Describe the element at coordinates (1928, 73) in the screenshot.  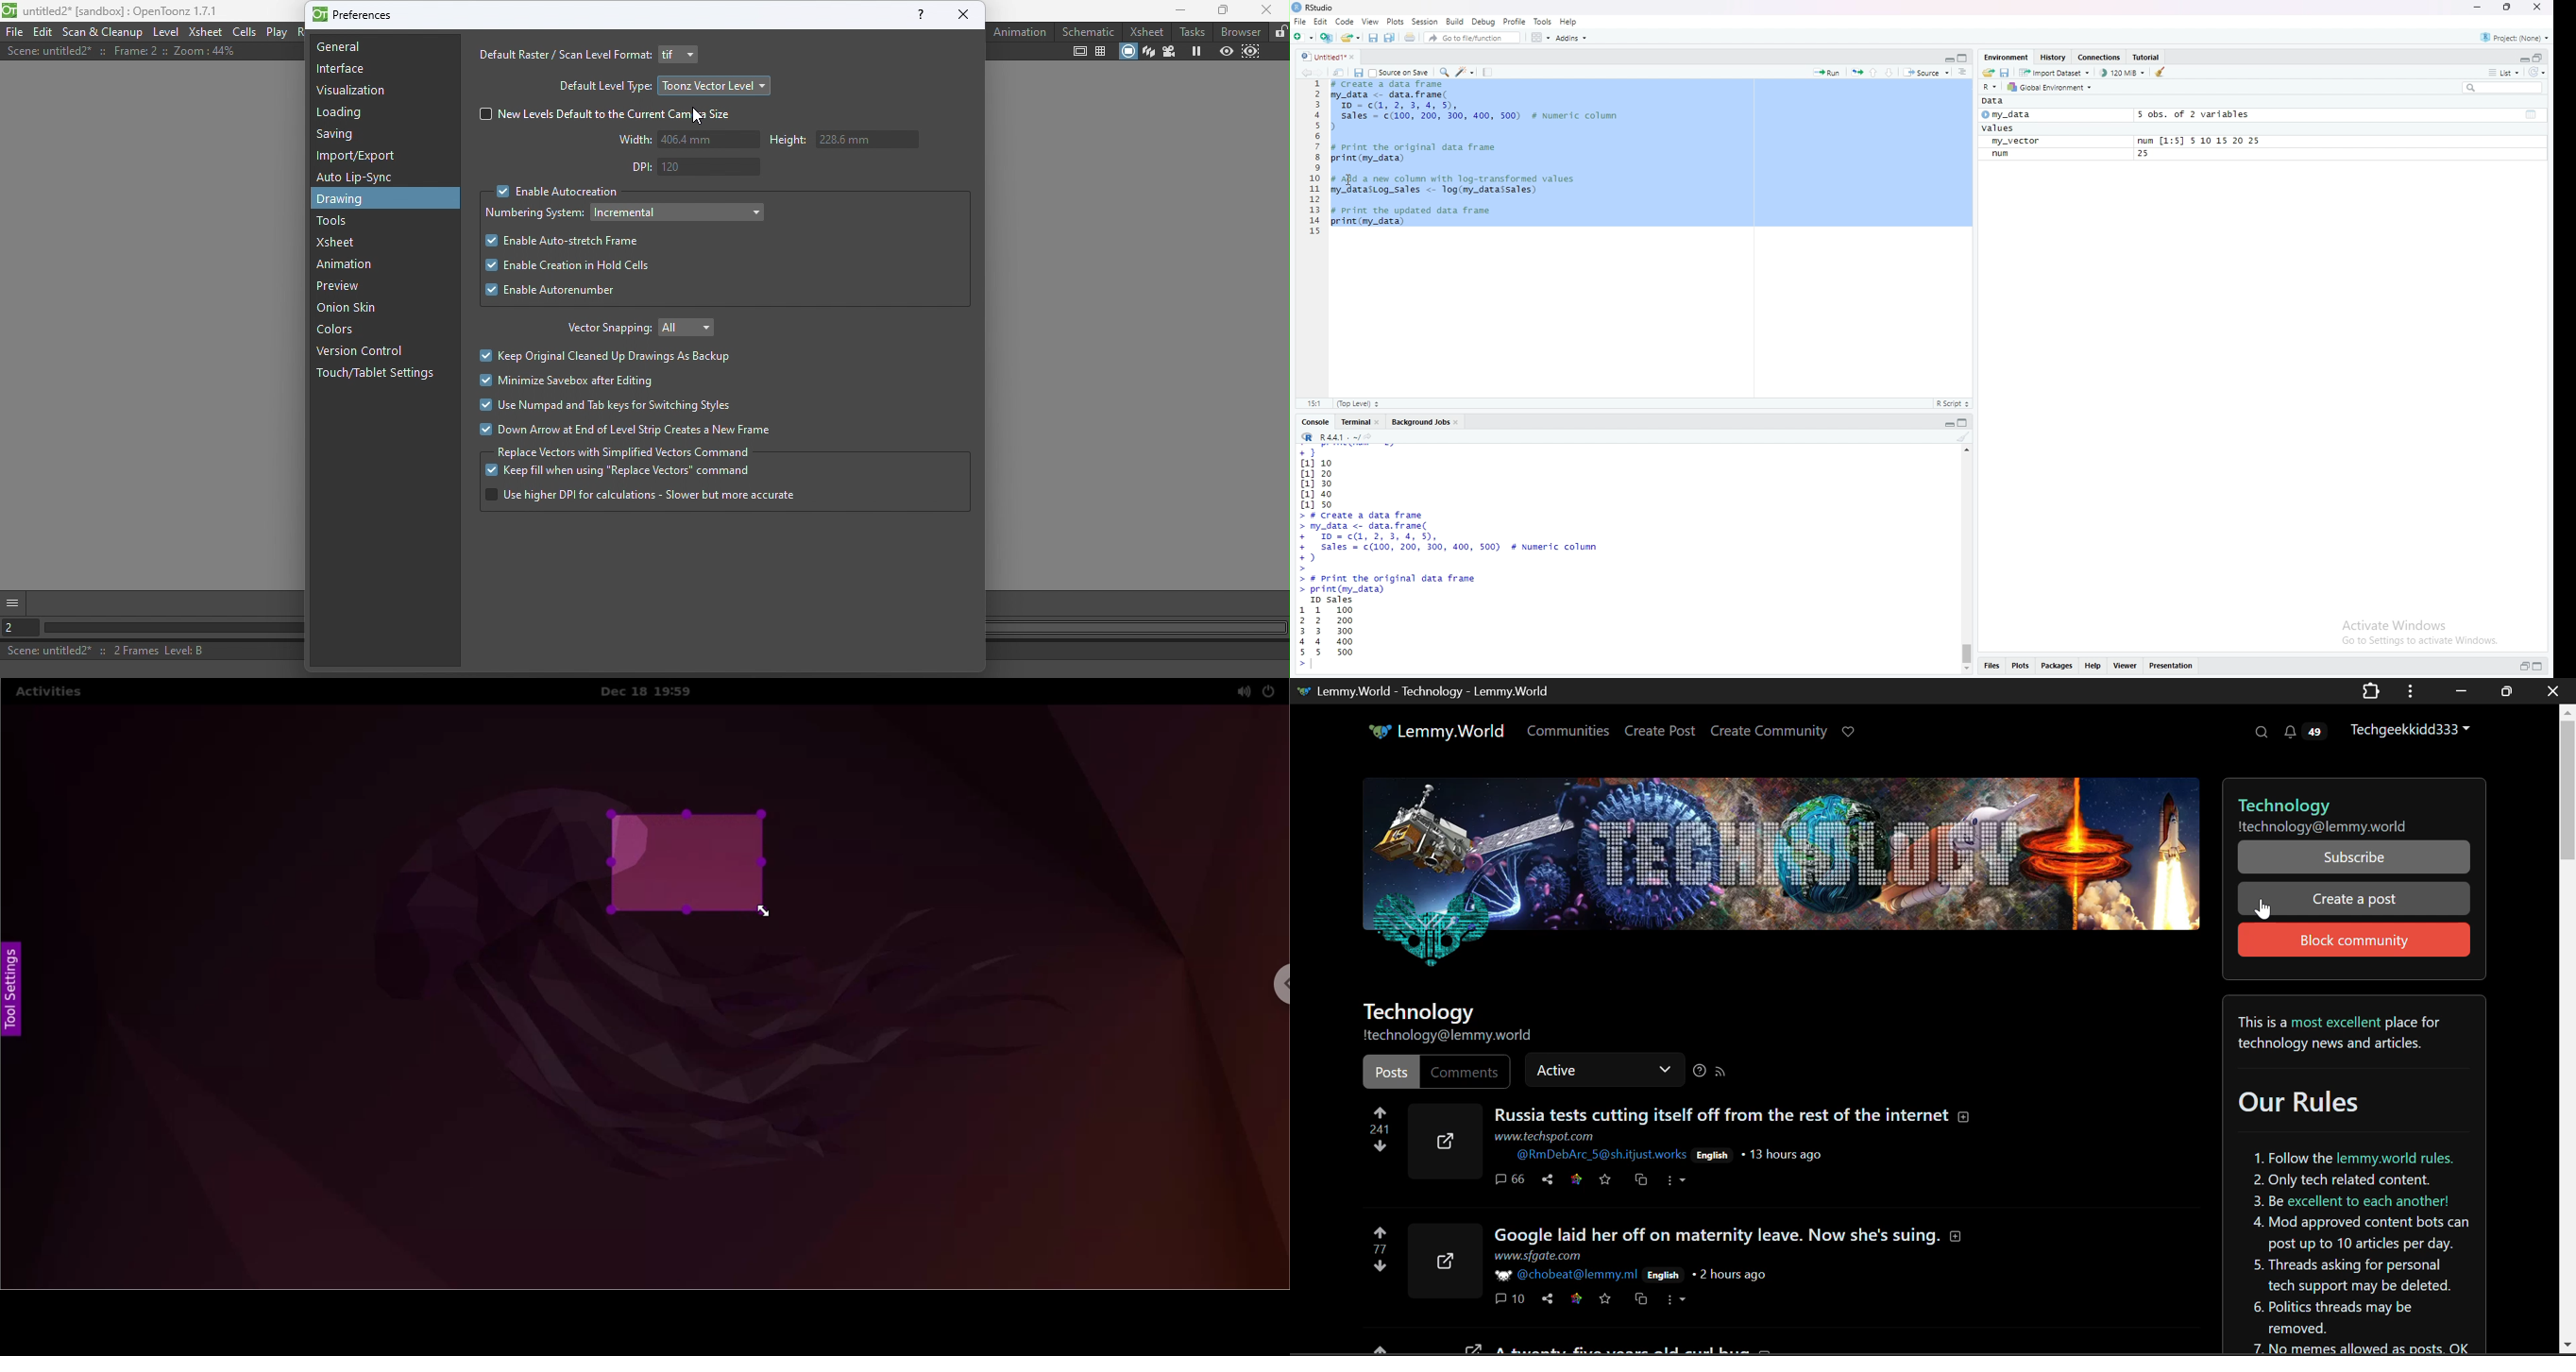
I see `source the contents of the active document` at that location.